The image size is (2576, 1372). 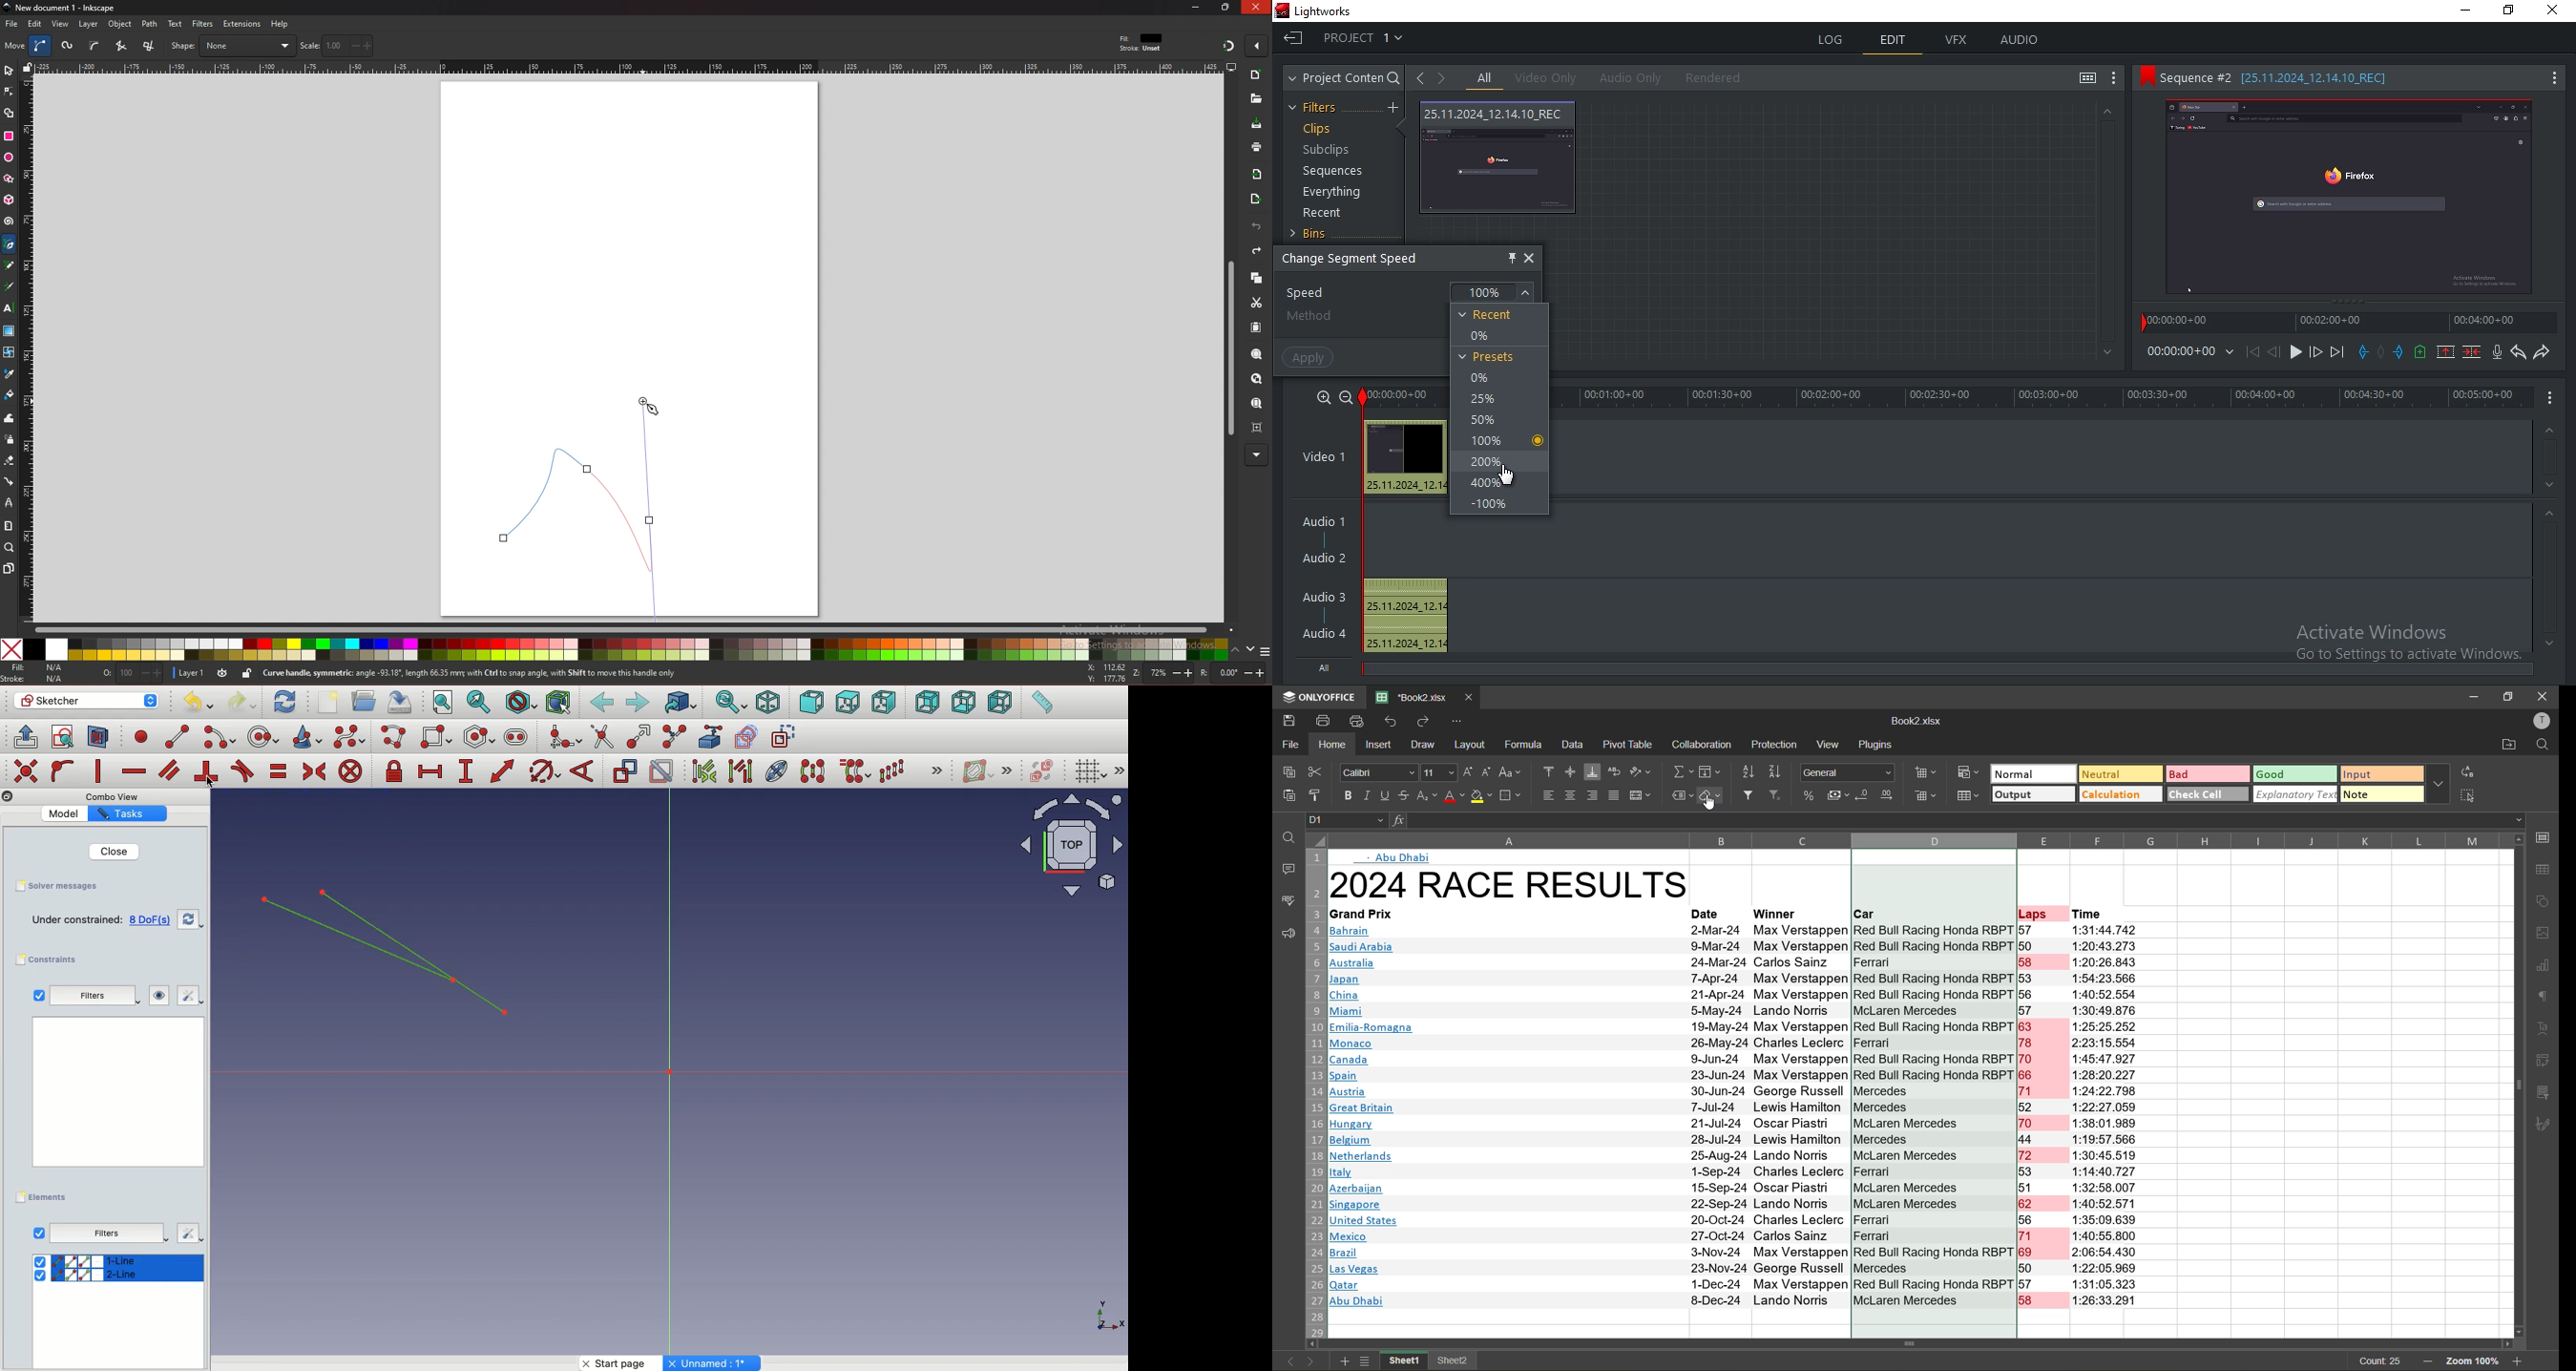 What do you see at coordinates (1314, 1345) in the screenshot?
I see `move left` at bounding box center [1314, 1345].